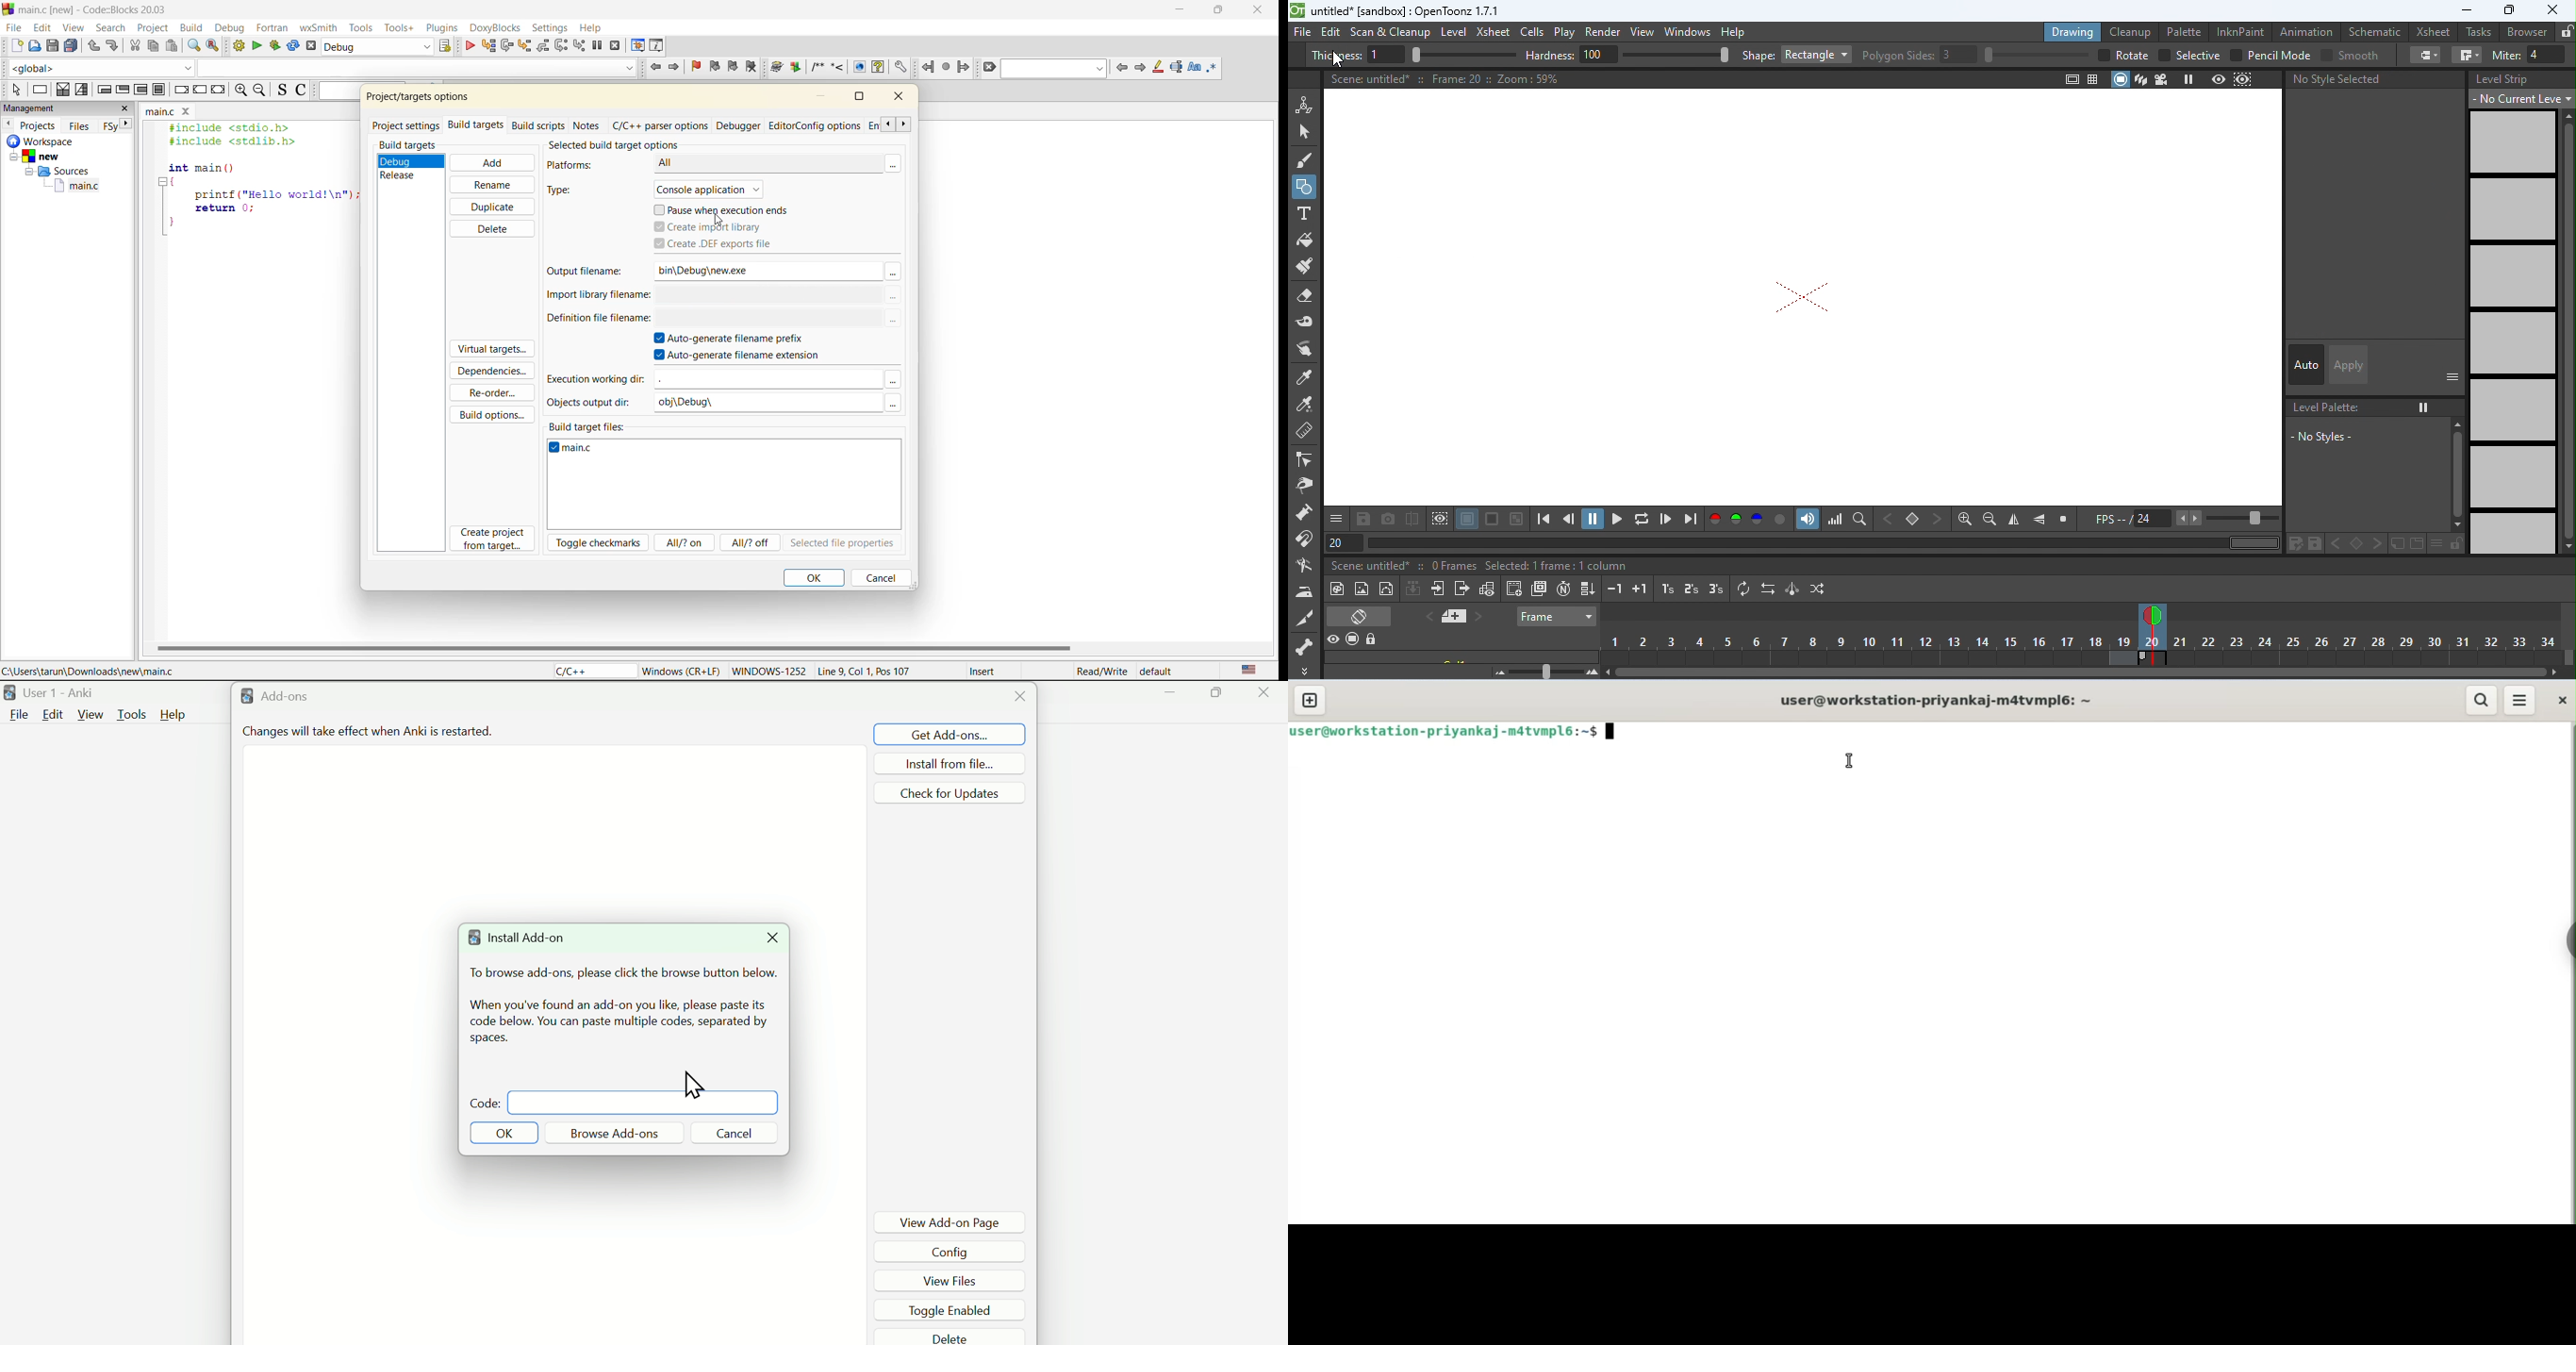 This screenshot has height=1372, width=2576. What do you see at coordinates (415, 99) in the screenshot?
I see `project properties/options` at bounding box center [415, 99].